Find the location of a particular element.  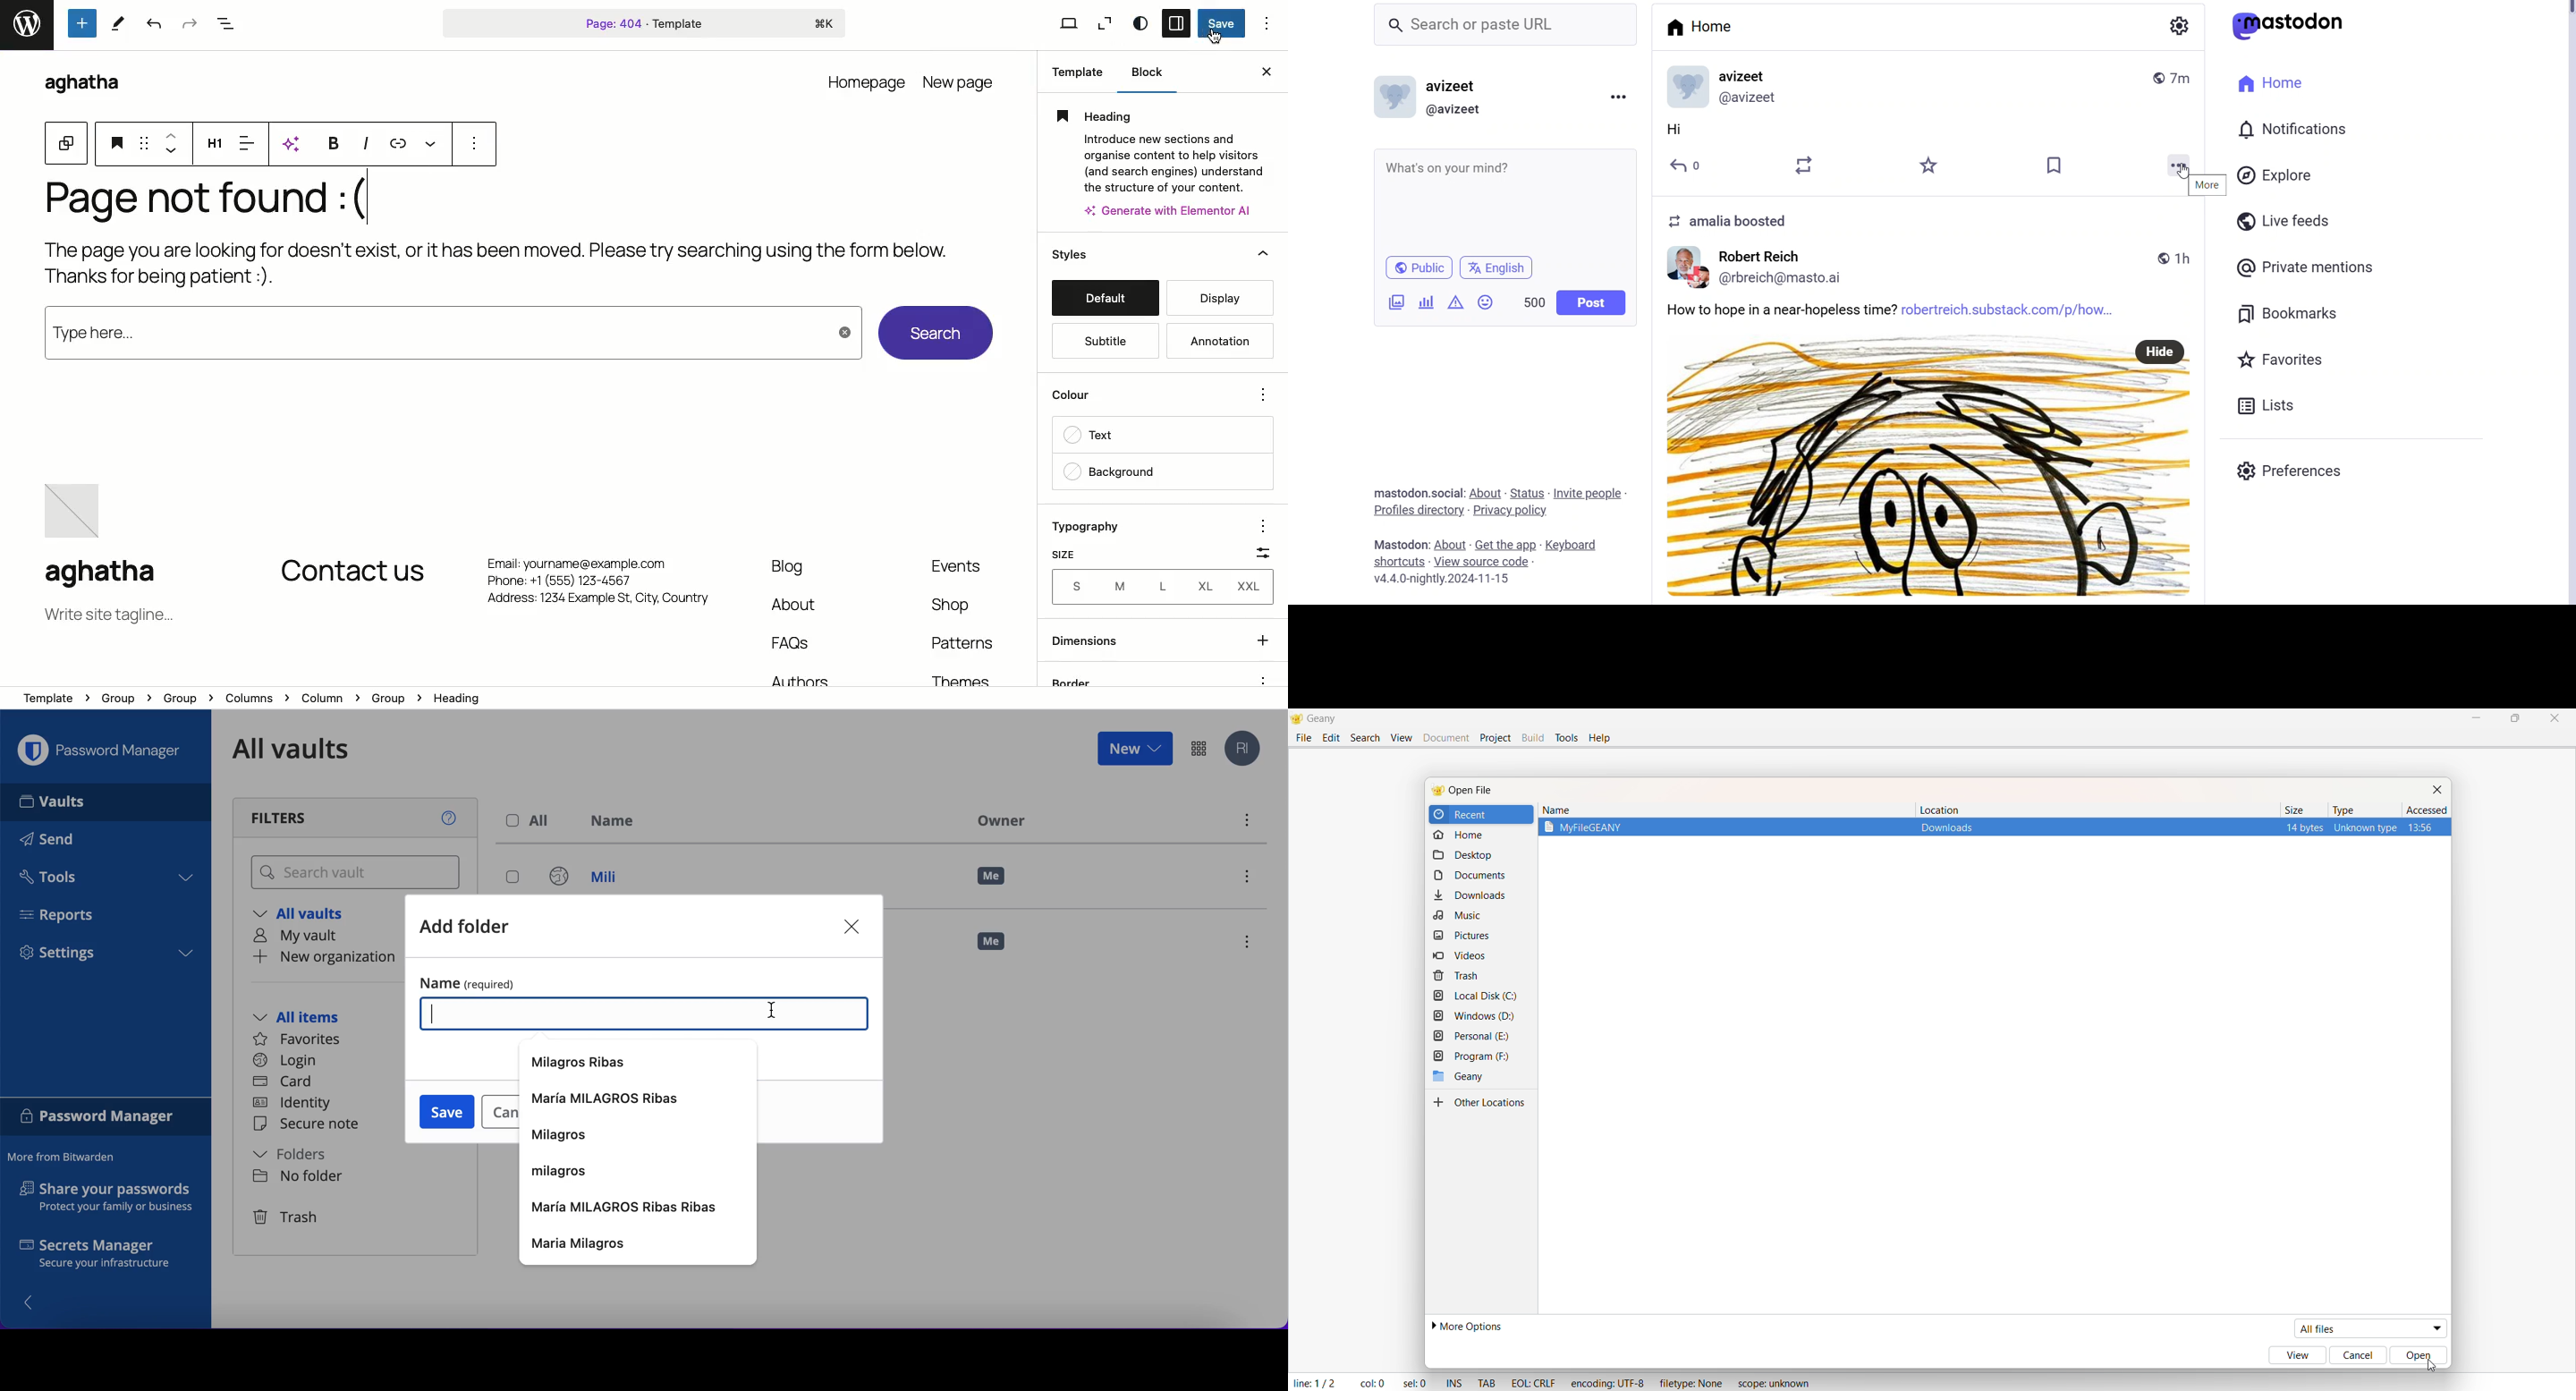

secrets manager secure your infrastructure is located at coordinates (106, 1256).